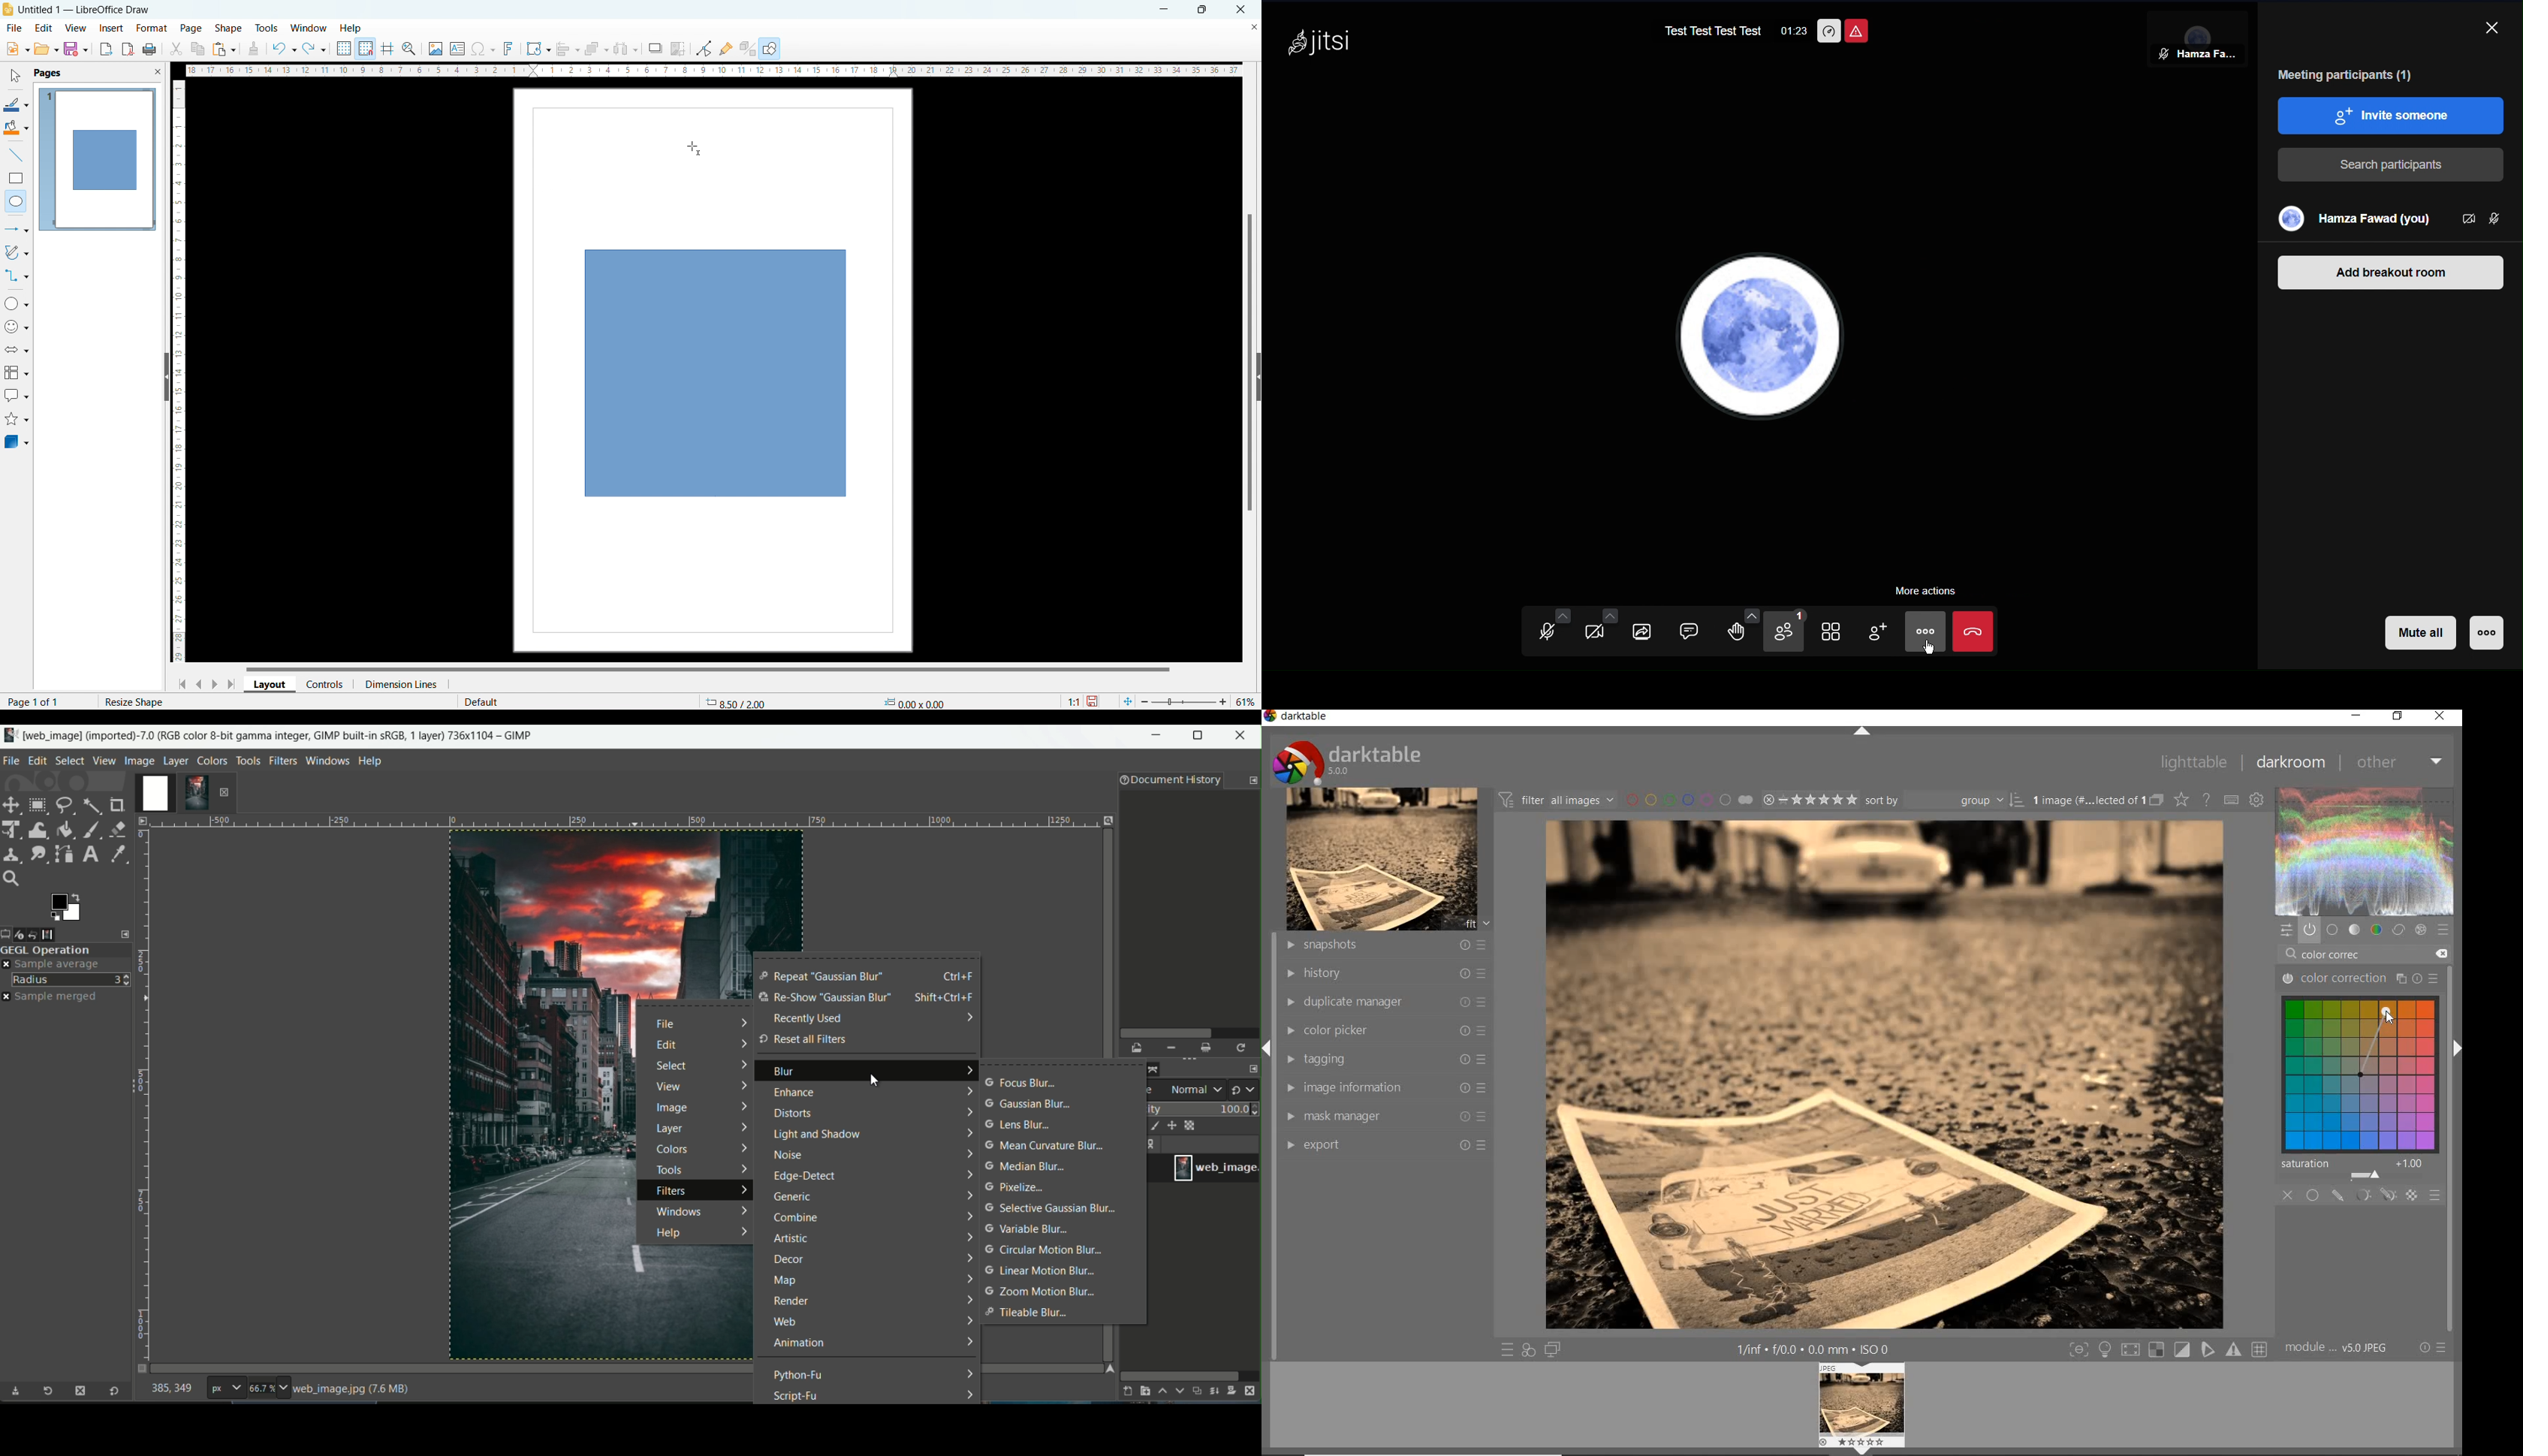 Image resolution: width=2548 pixels, height=1456 pixels. Describe the element at coordinates (947, 998) in the screenshot. I see `keyboard shortcut` at that location.